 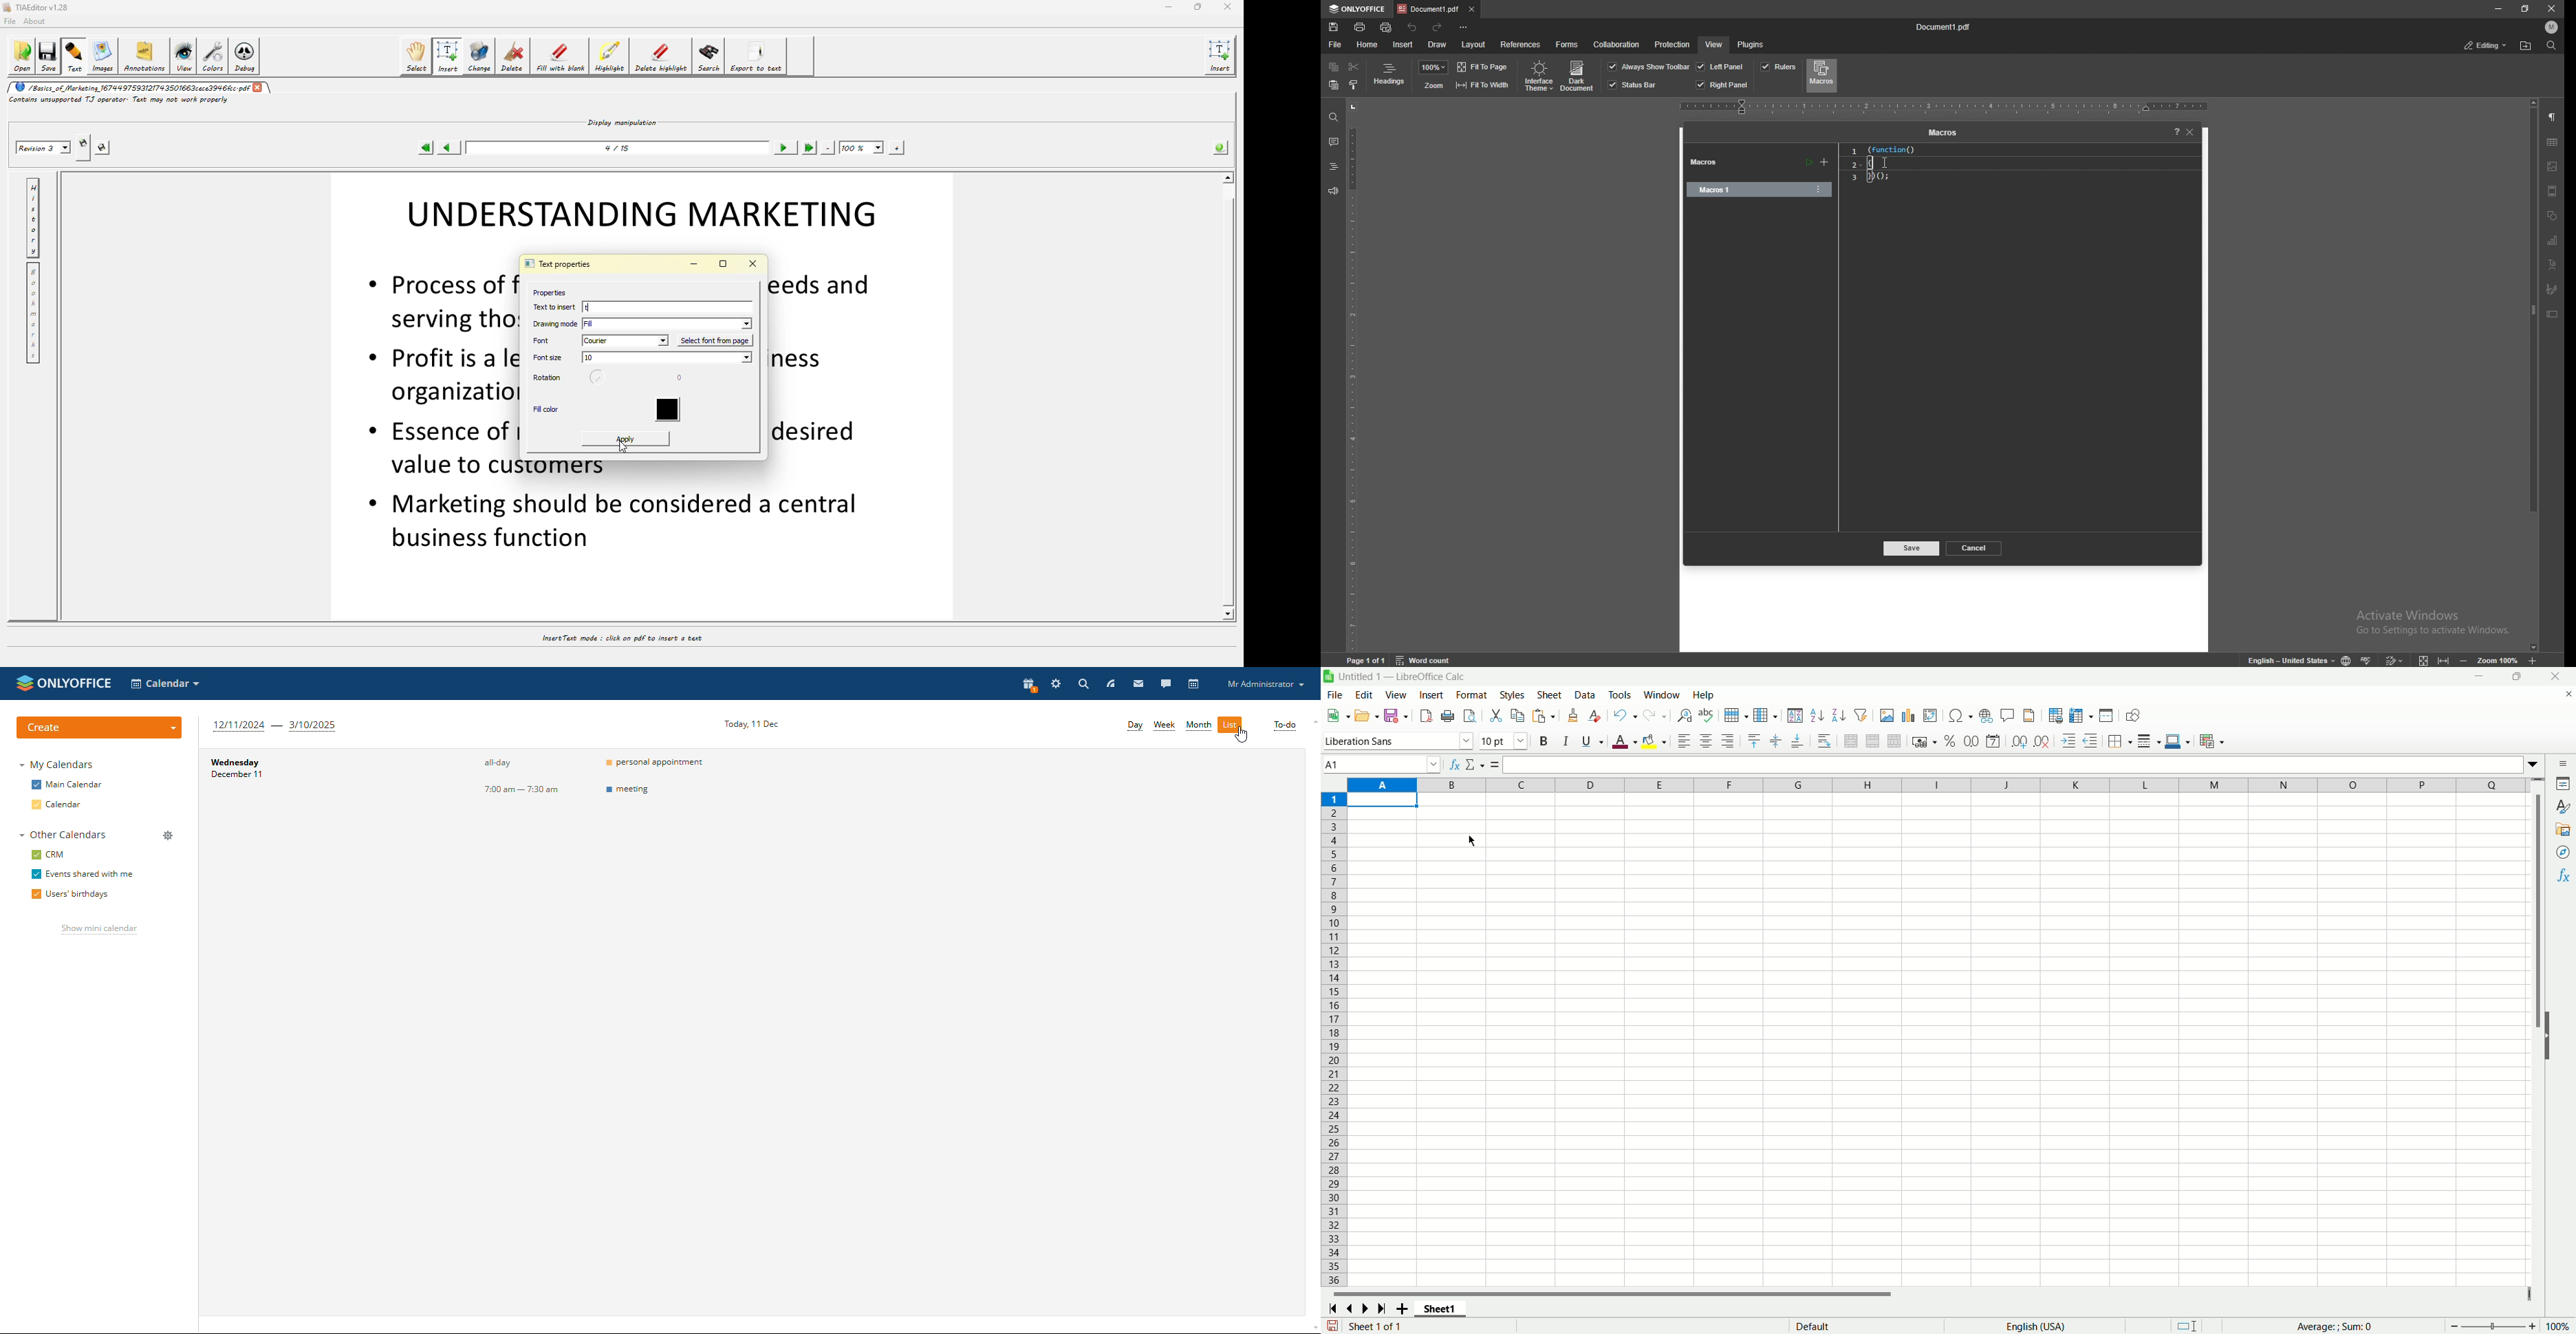 What do you see at coordinates (1242, 735) in the screenshot?
I see `cursor` at bounding box center [1242, 735].